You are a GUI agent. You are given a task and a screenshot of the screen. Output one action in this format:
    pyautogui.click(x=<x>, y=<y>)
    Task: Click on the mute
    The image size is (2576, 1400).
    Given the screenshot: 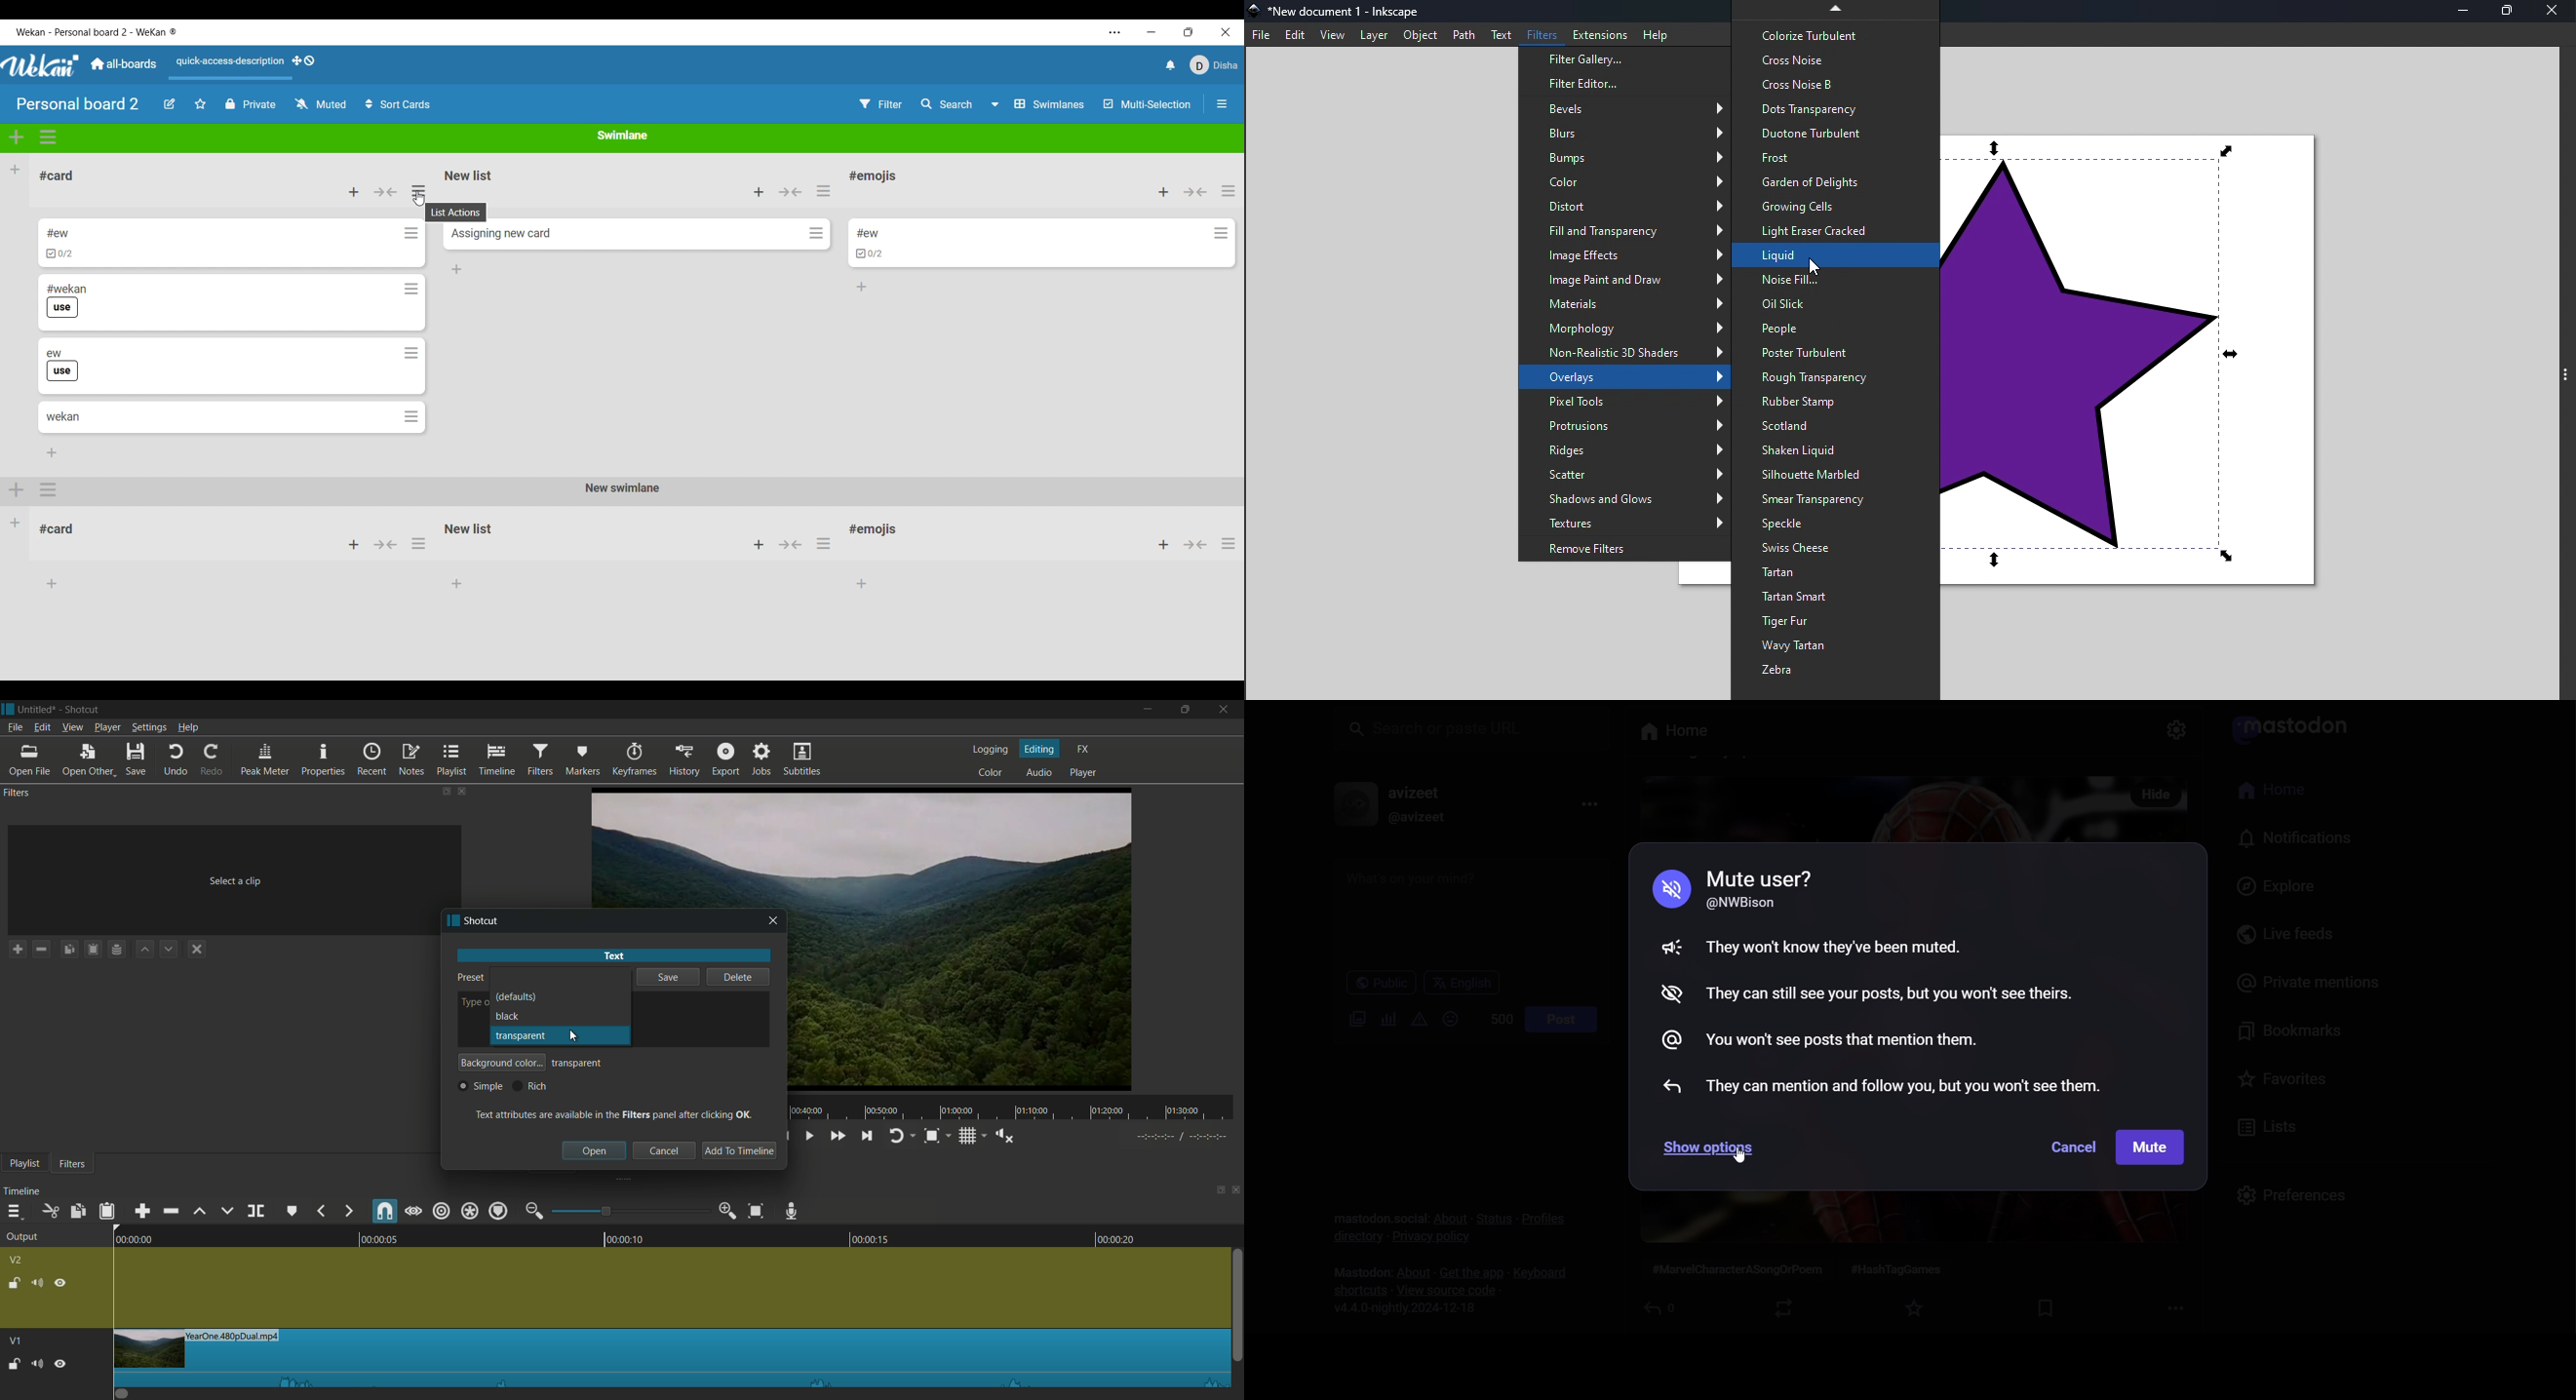 What is the action you would take?
    pyautogui.click(x=36, y=1282)
    